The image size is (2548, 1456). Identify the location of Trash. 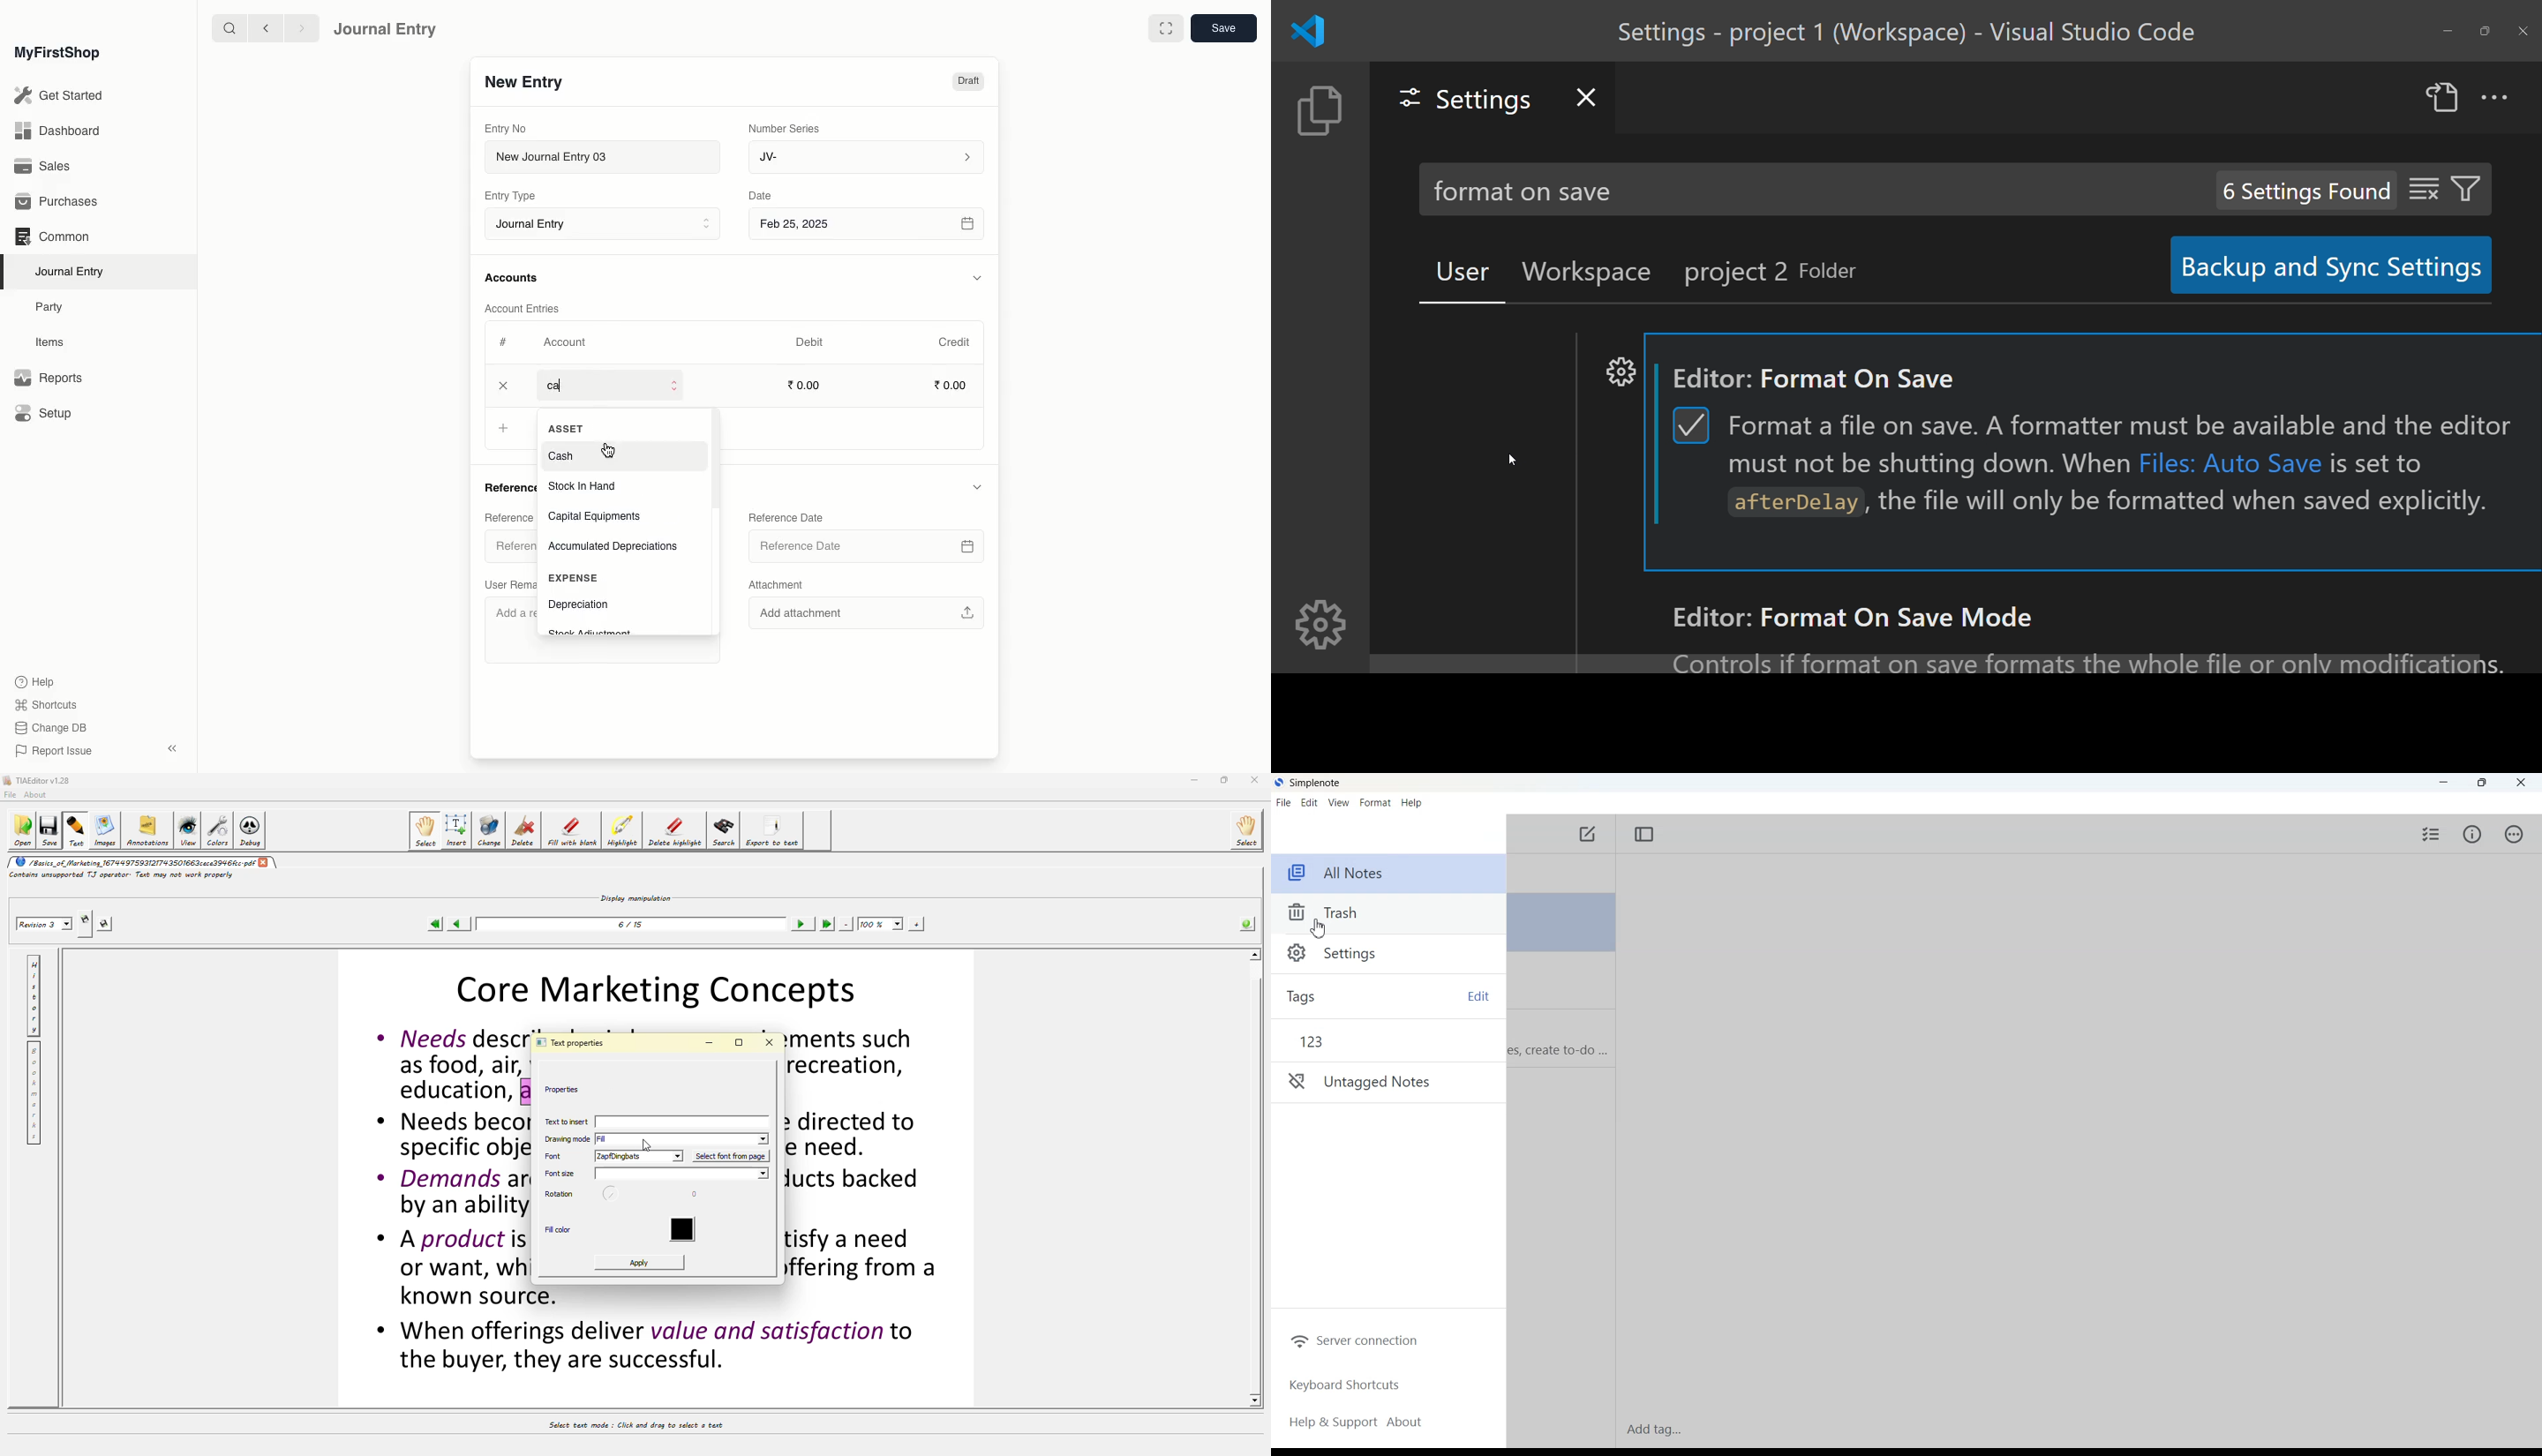
(1389, 914).